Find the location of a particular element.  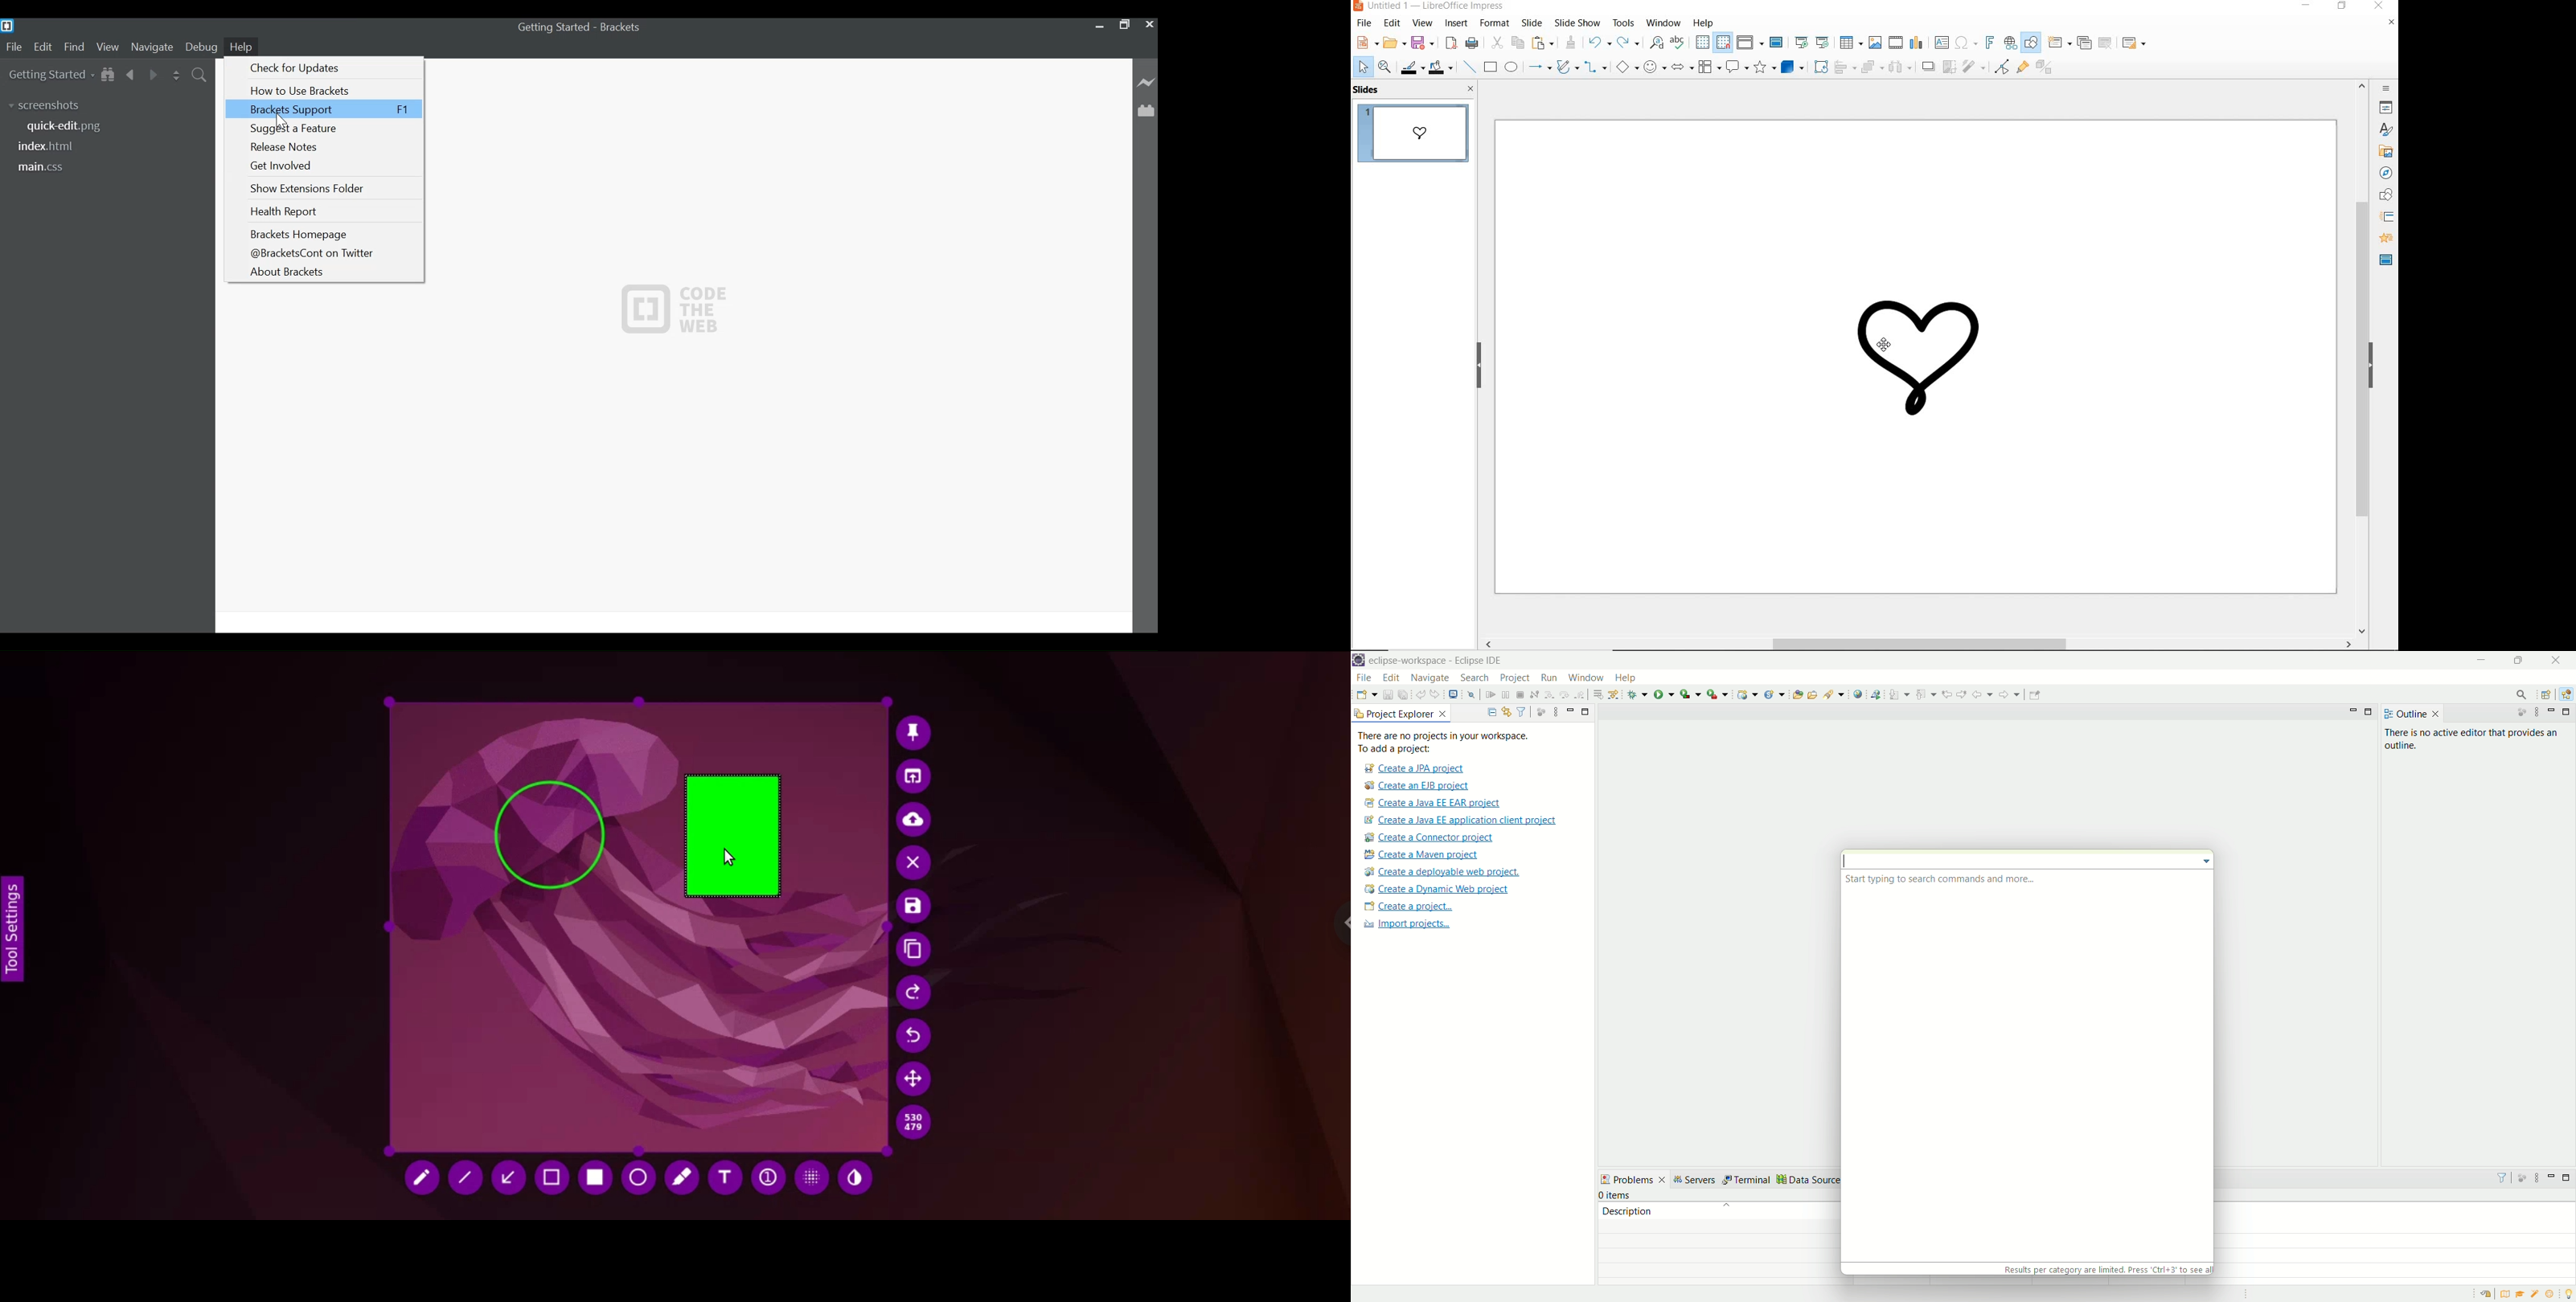

export as pdf is located at coordinates (1451, 43).